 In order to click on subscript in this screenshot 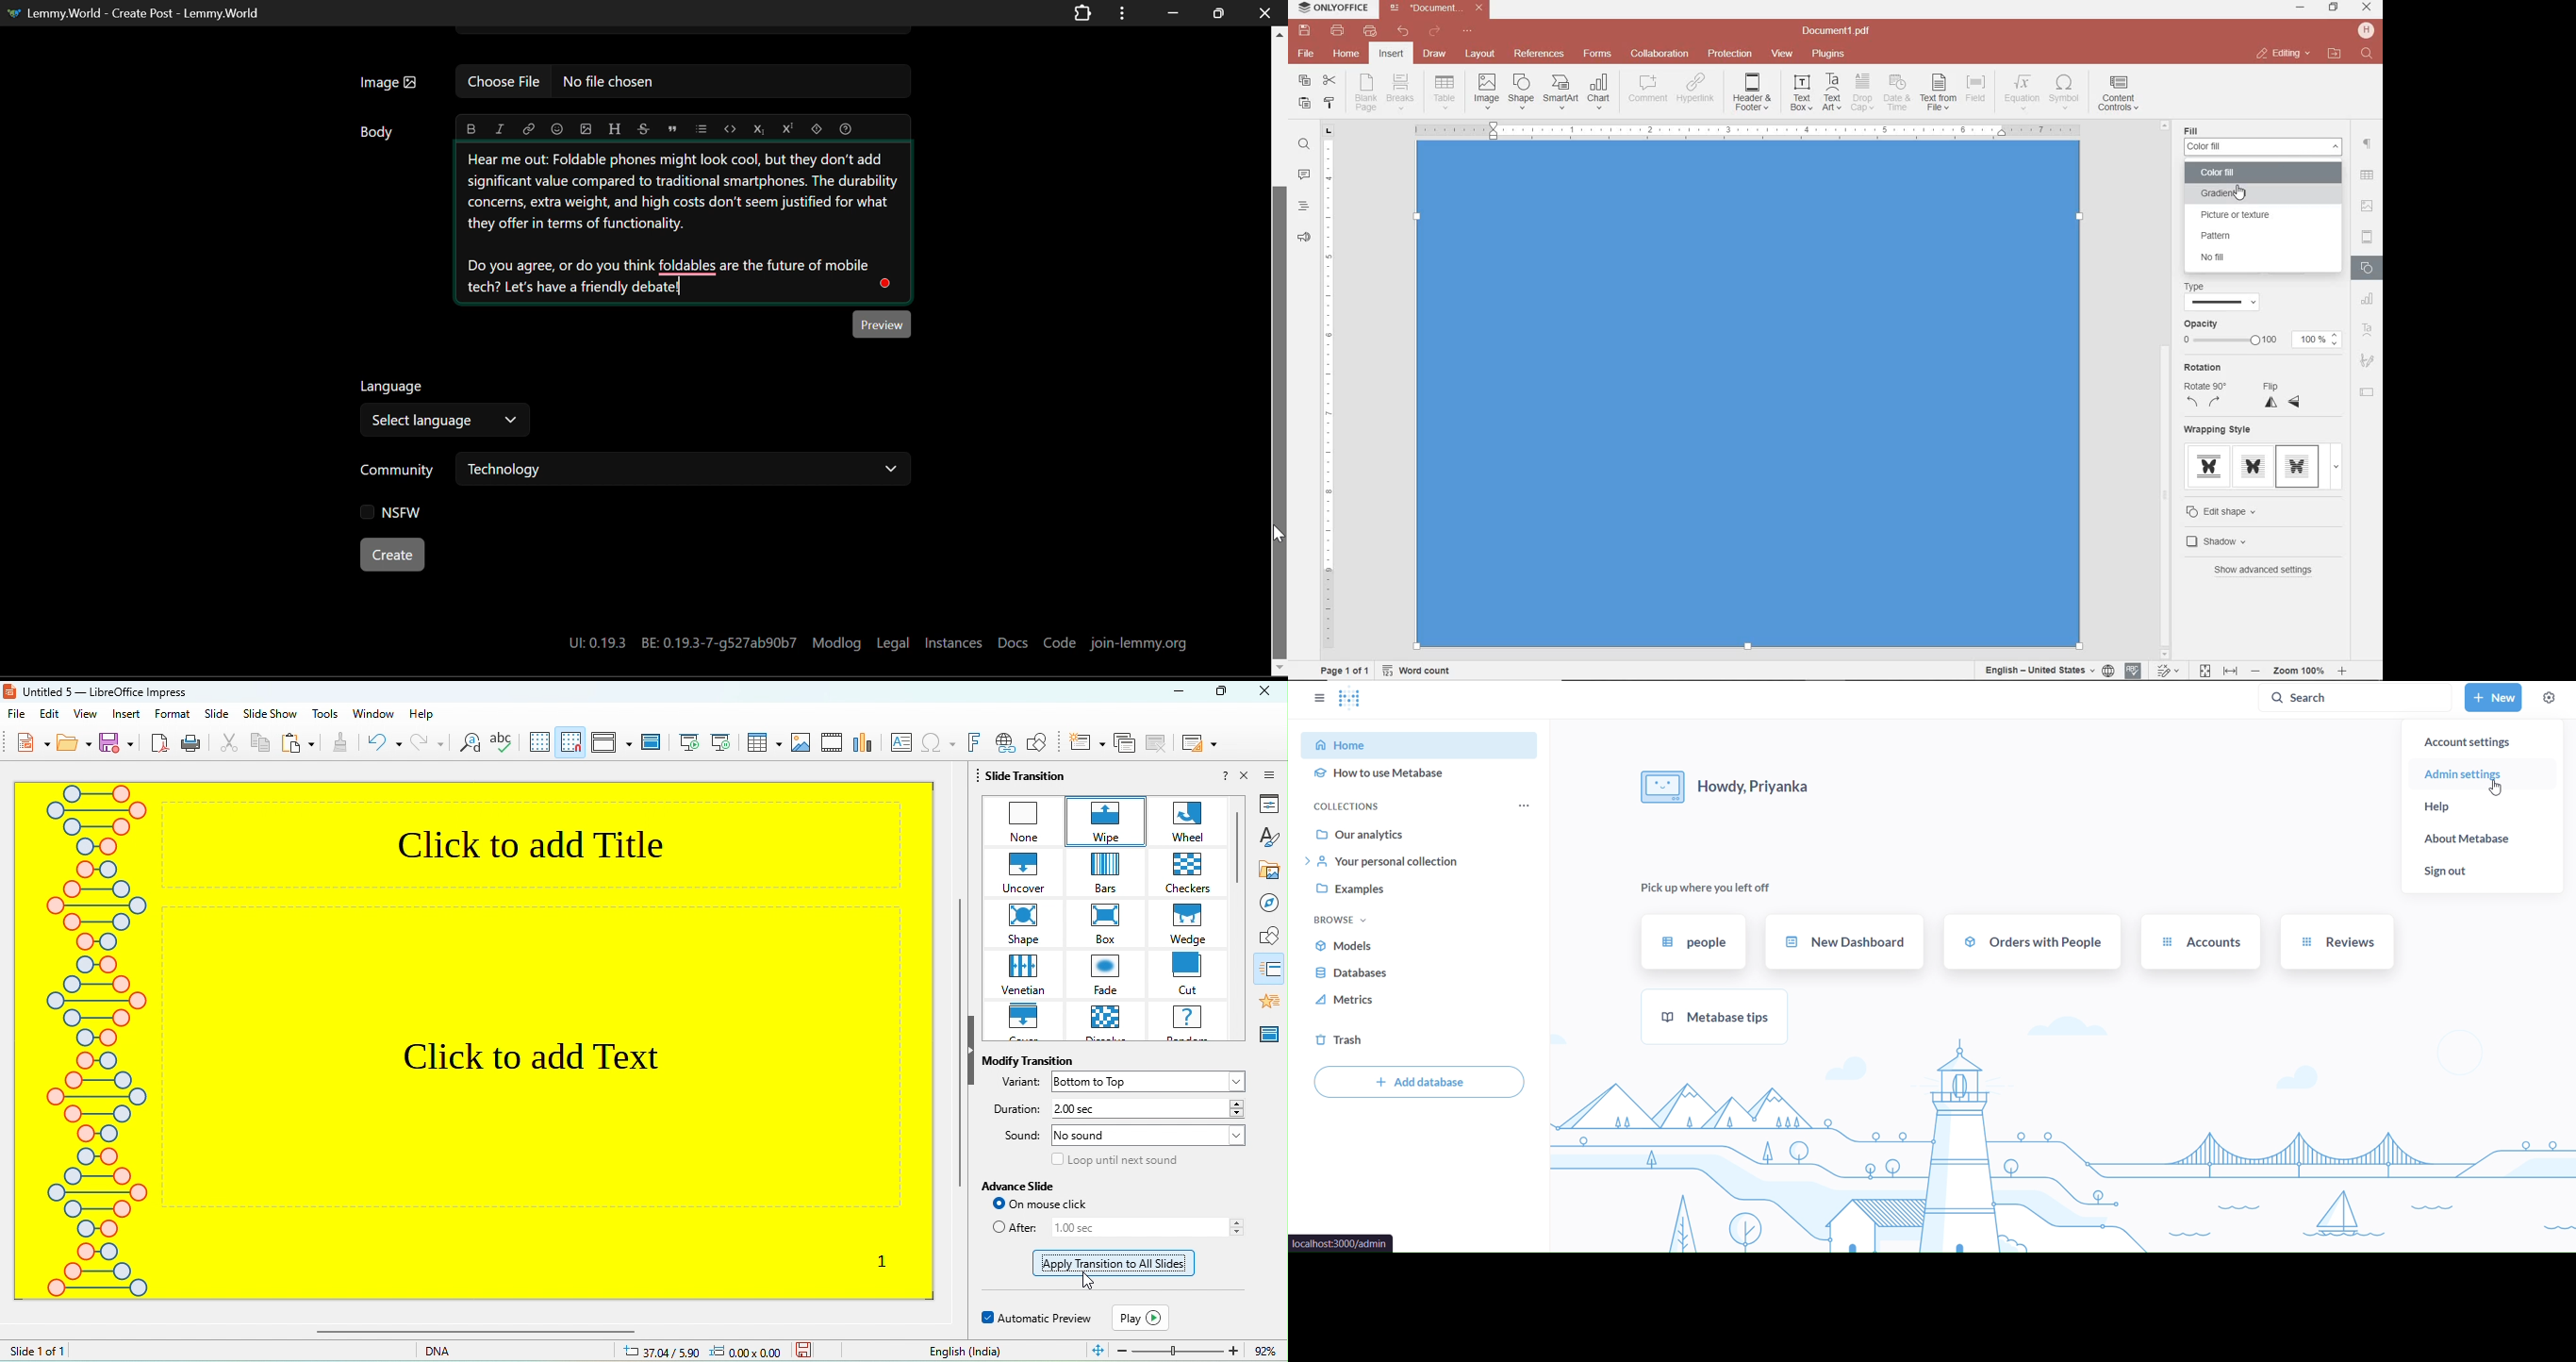, I will do `click(758, 130)`.